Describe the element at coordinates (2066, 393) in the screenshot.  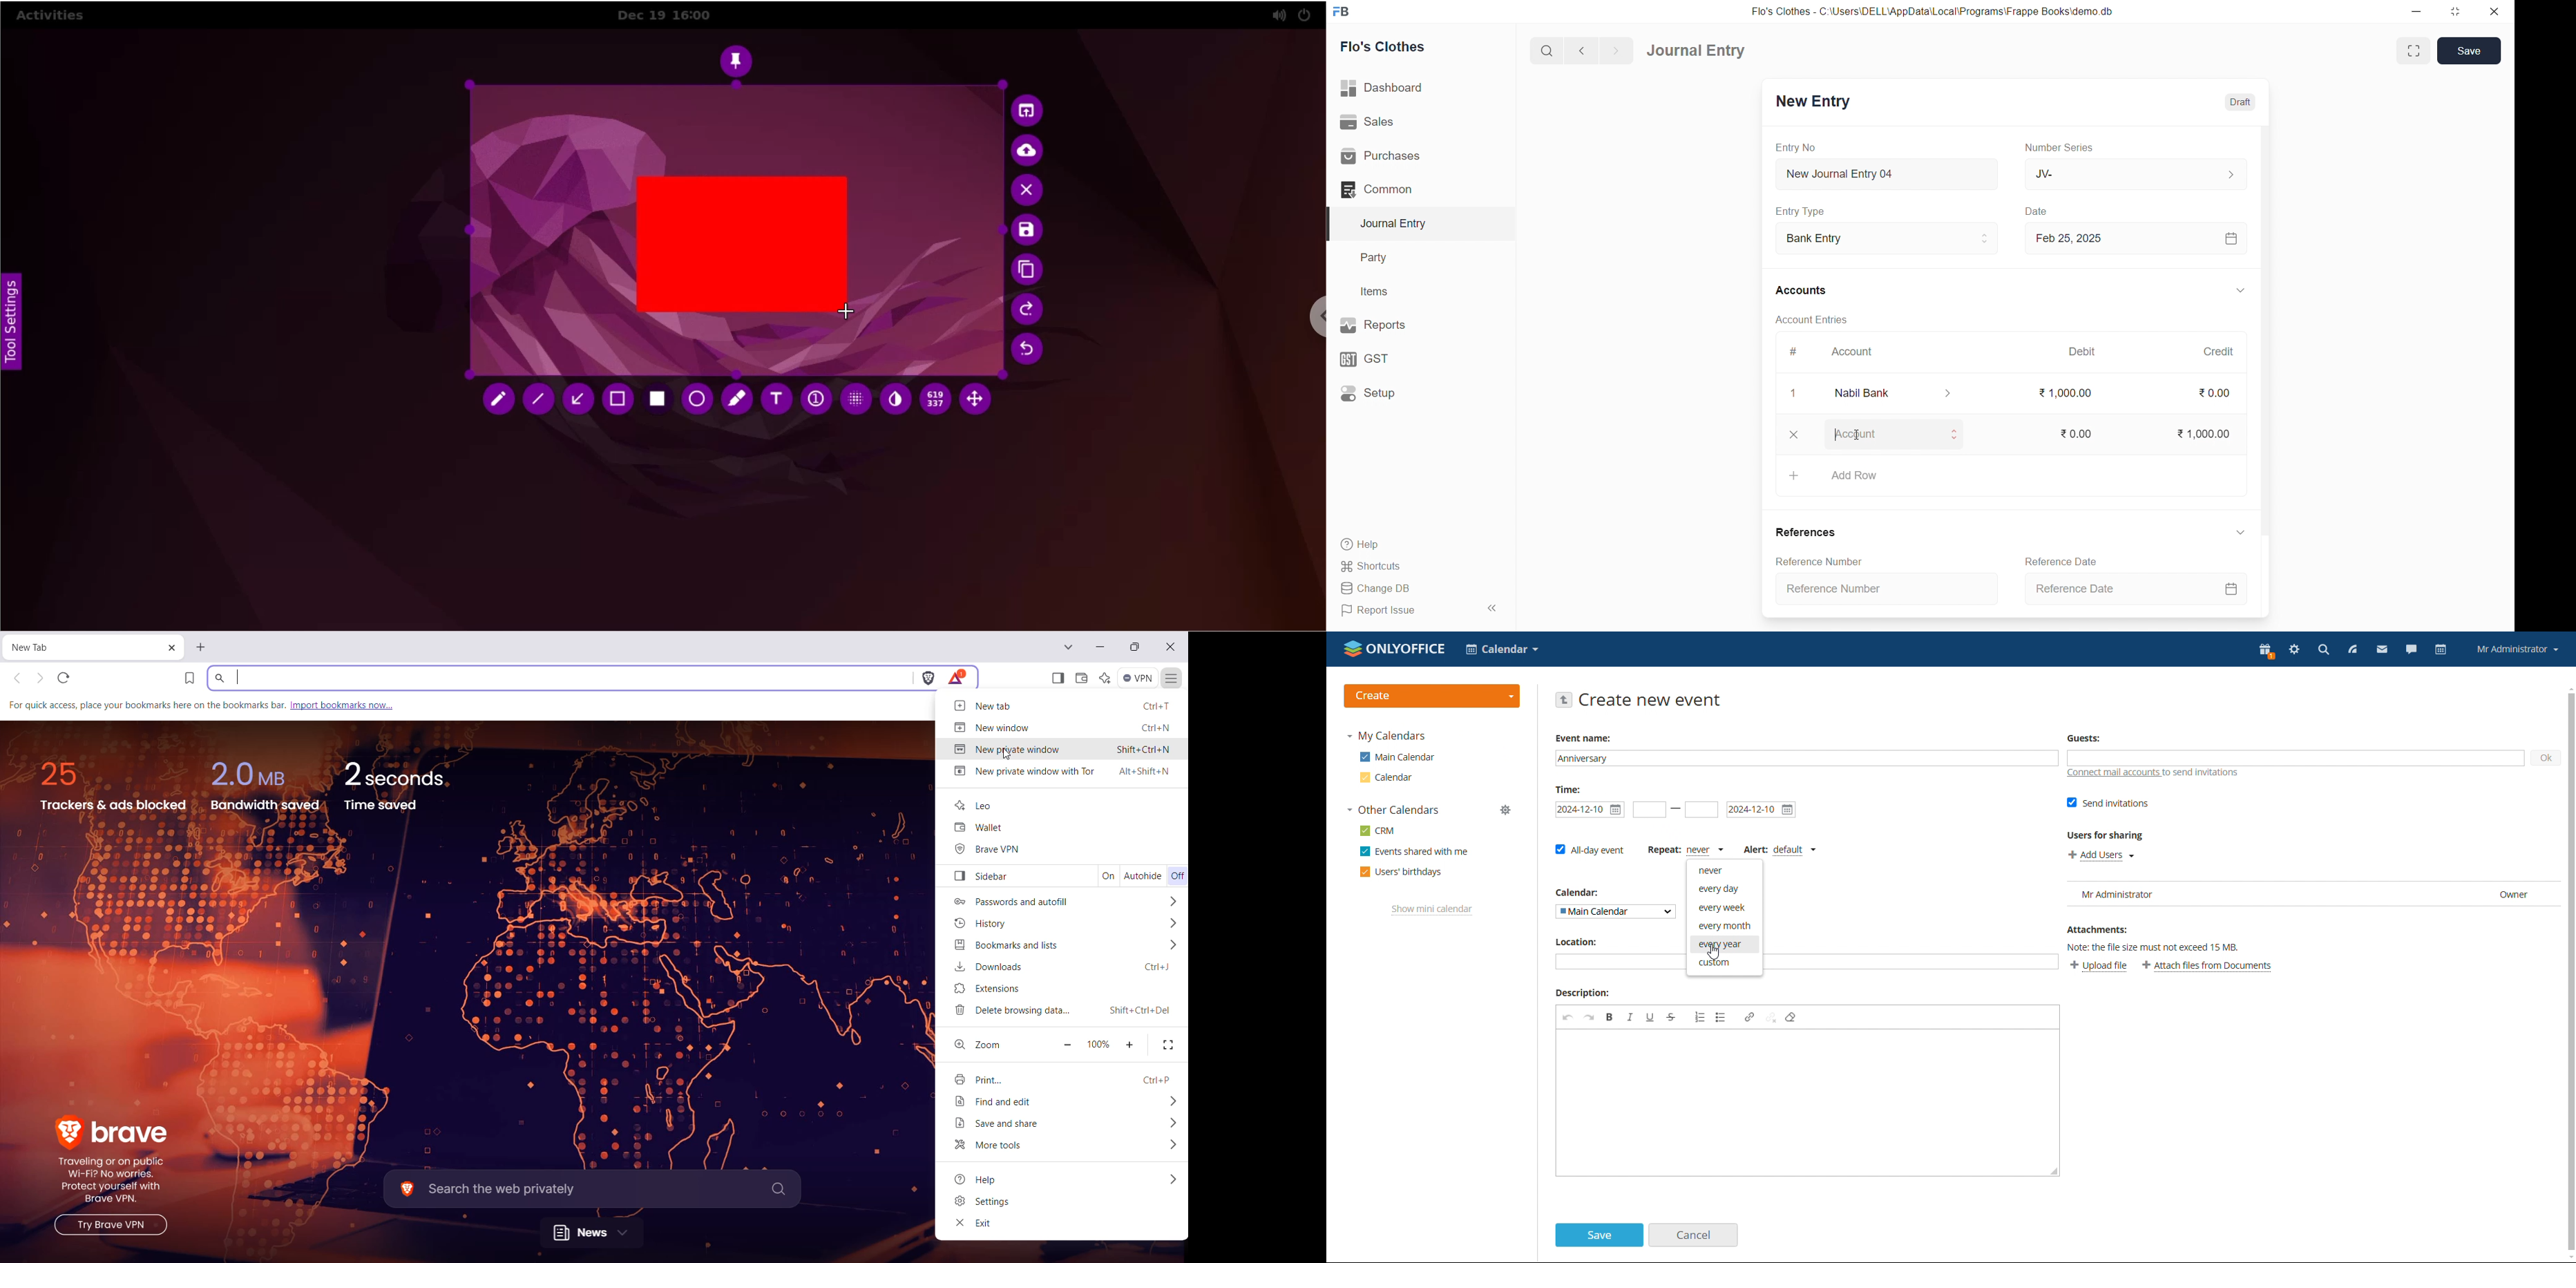
I see `₹ 1000.00` at that location.